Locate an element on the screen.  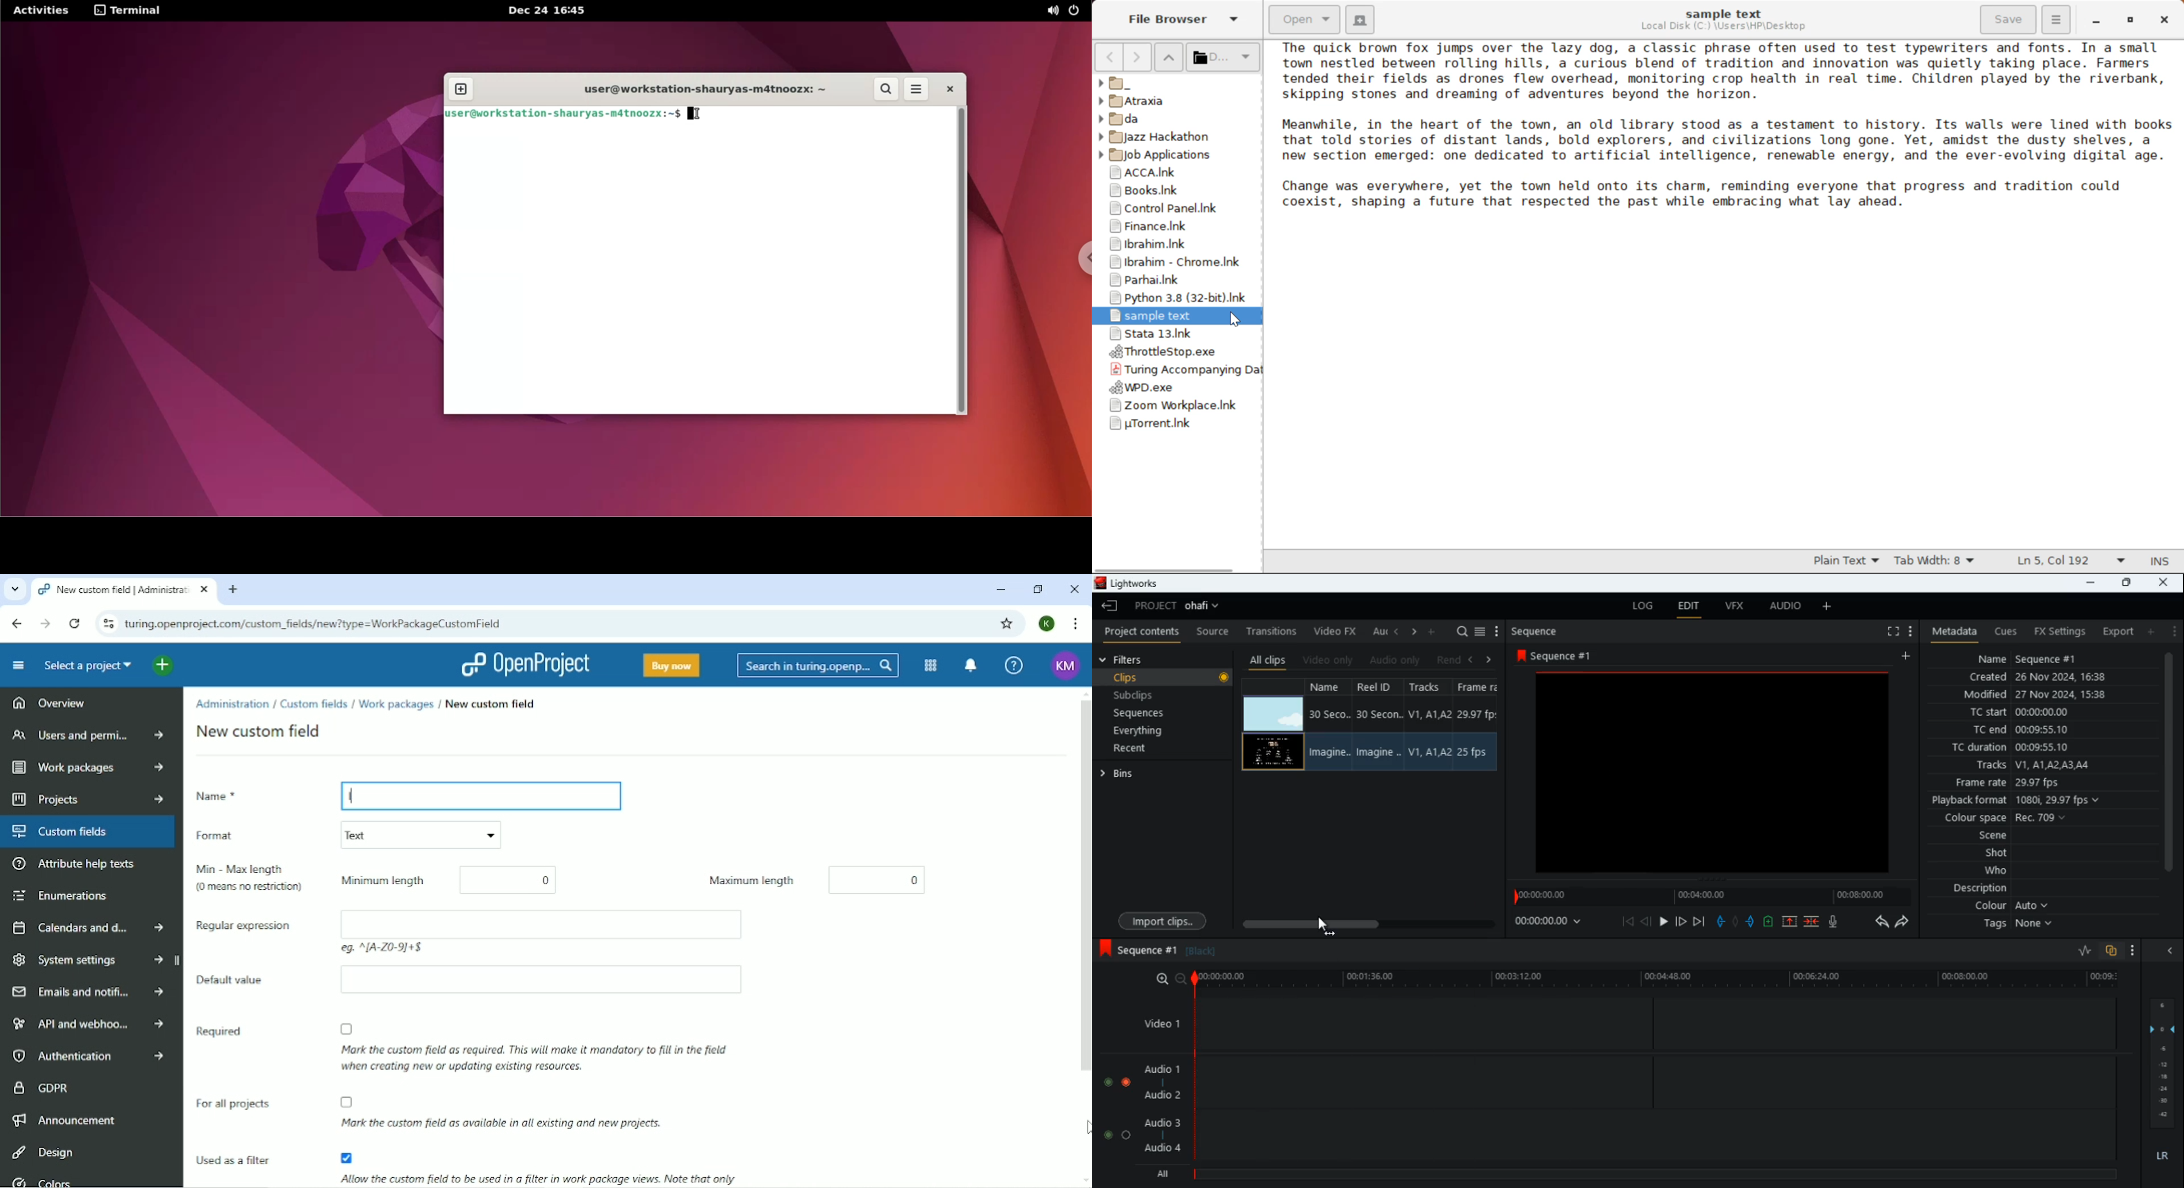
New custom field is located at coordinates (267, 731).